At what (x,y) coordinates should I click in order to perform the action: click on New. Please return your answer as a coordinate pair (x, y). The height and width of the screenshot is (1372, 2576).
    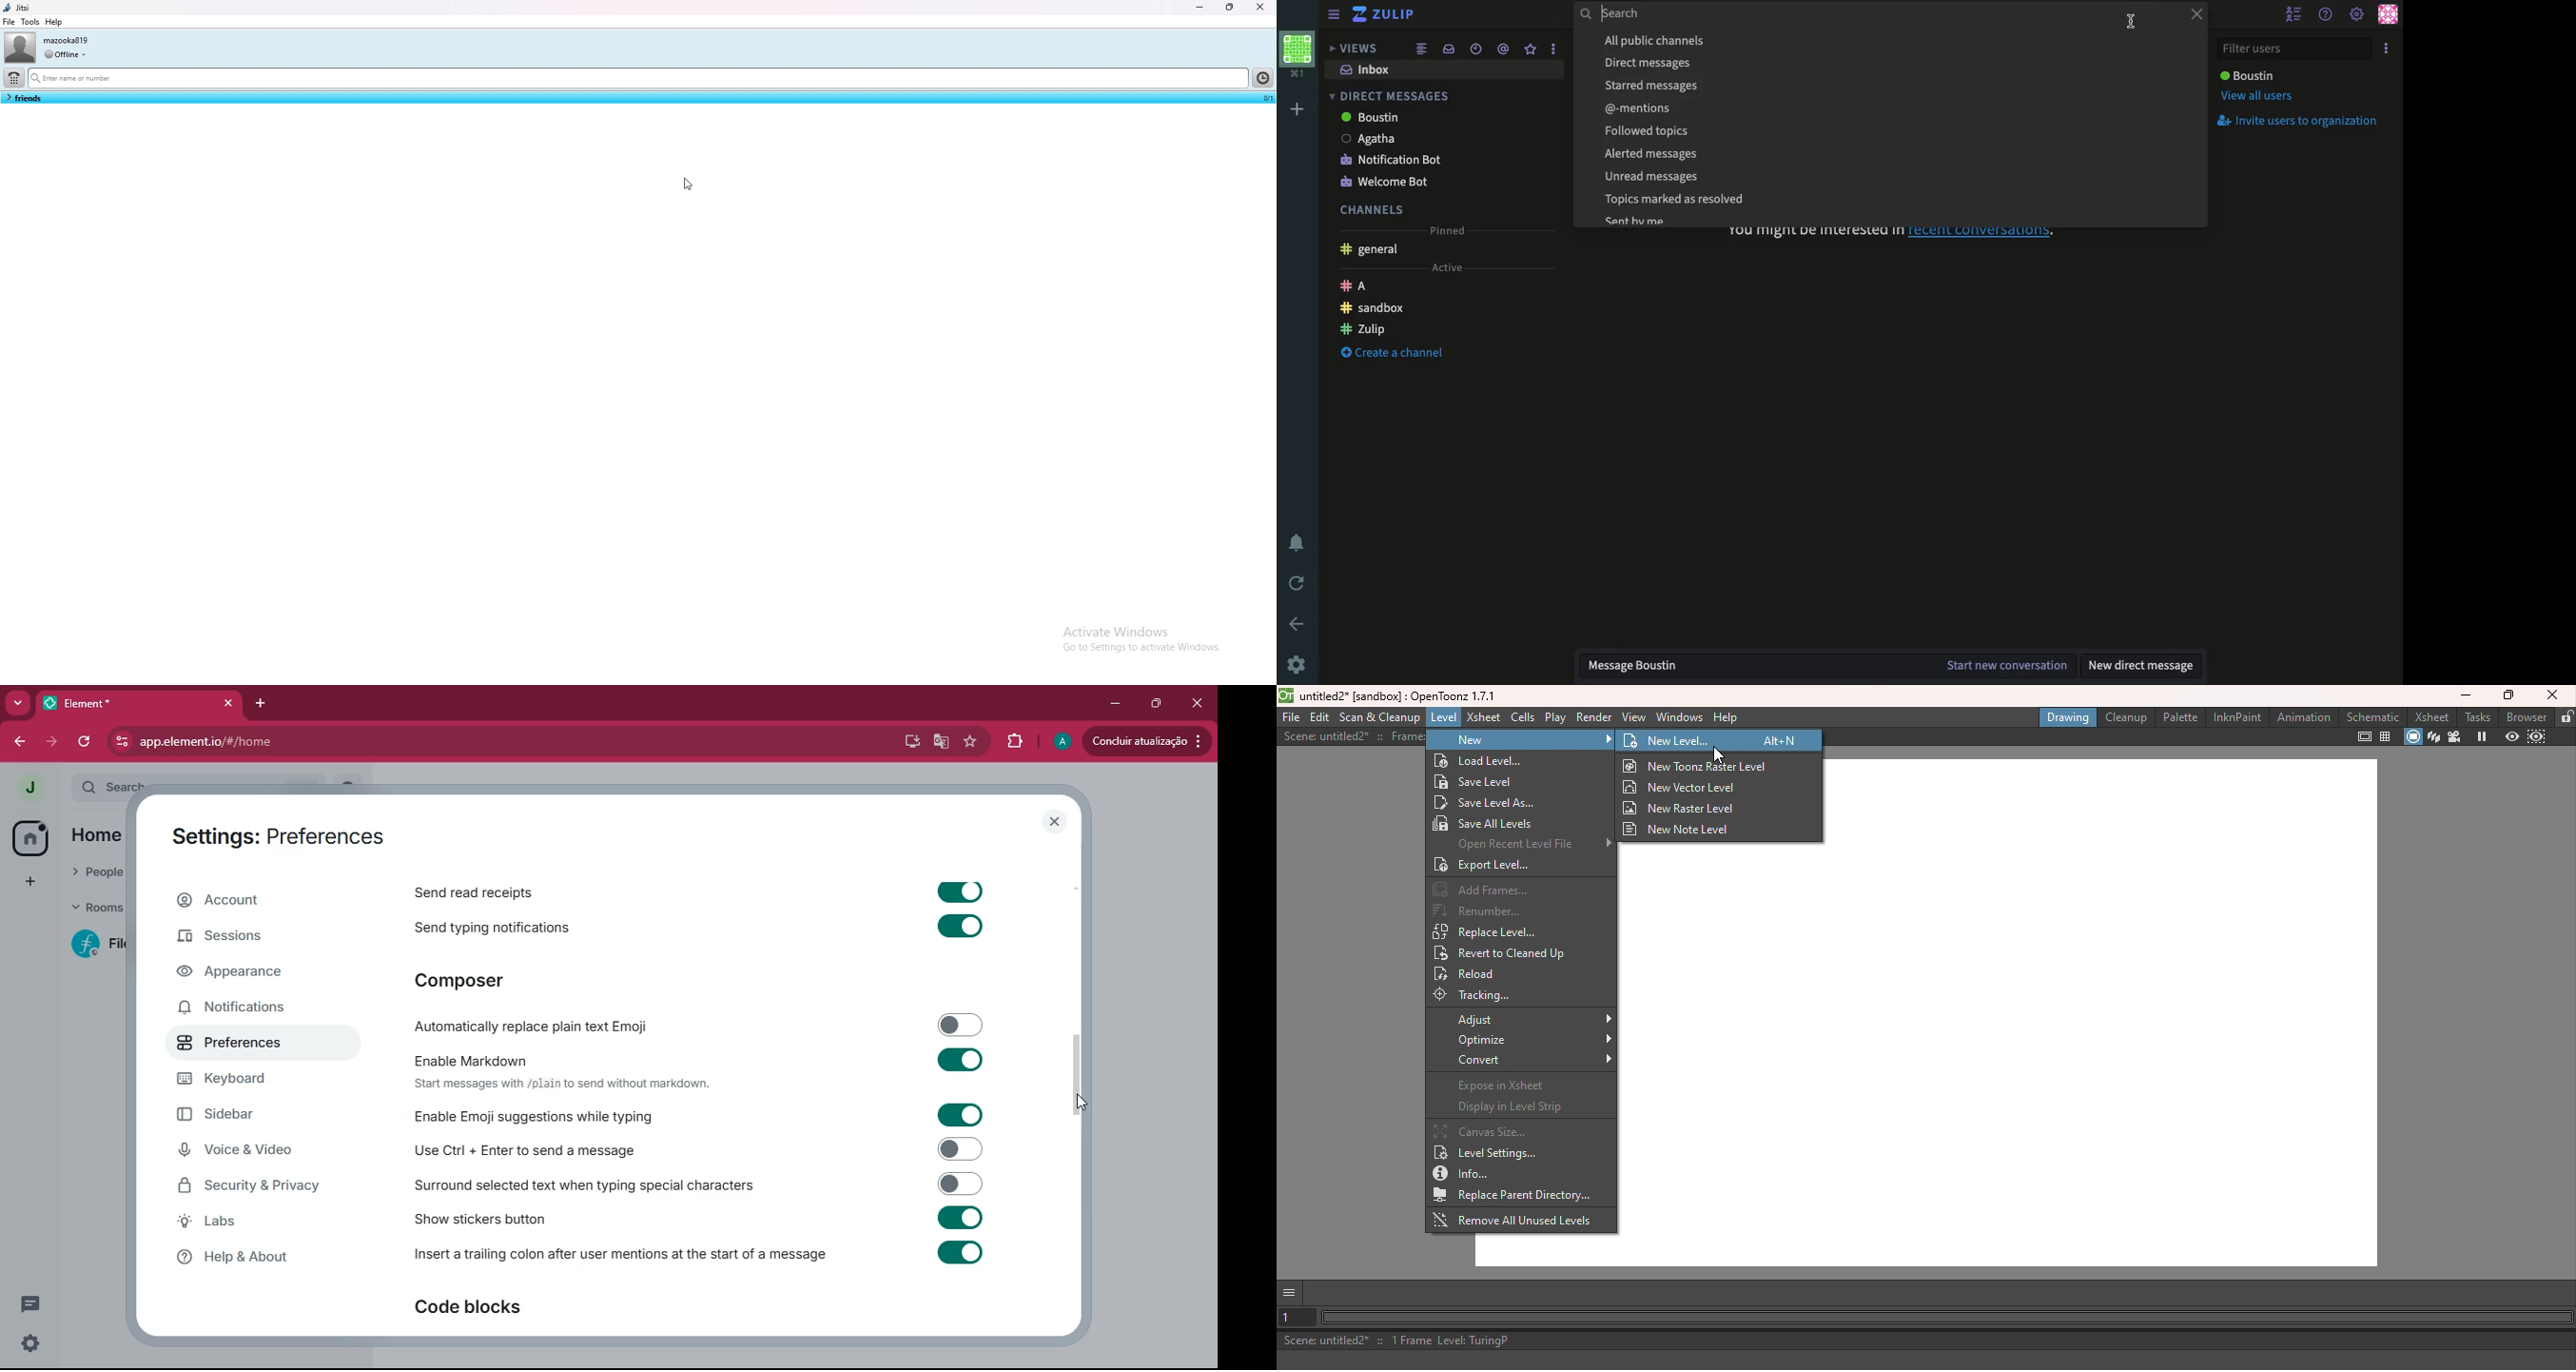
    Looking at the image, I should click on (1520, 741).